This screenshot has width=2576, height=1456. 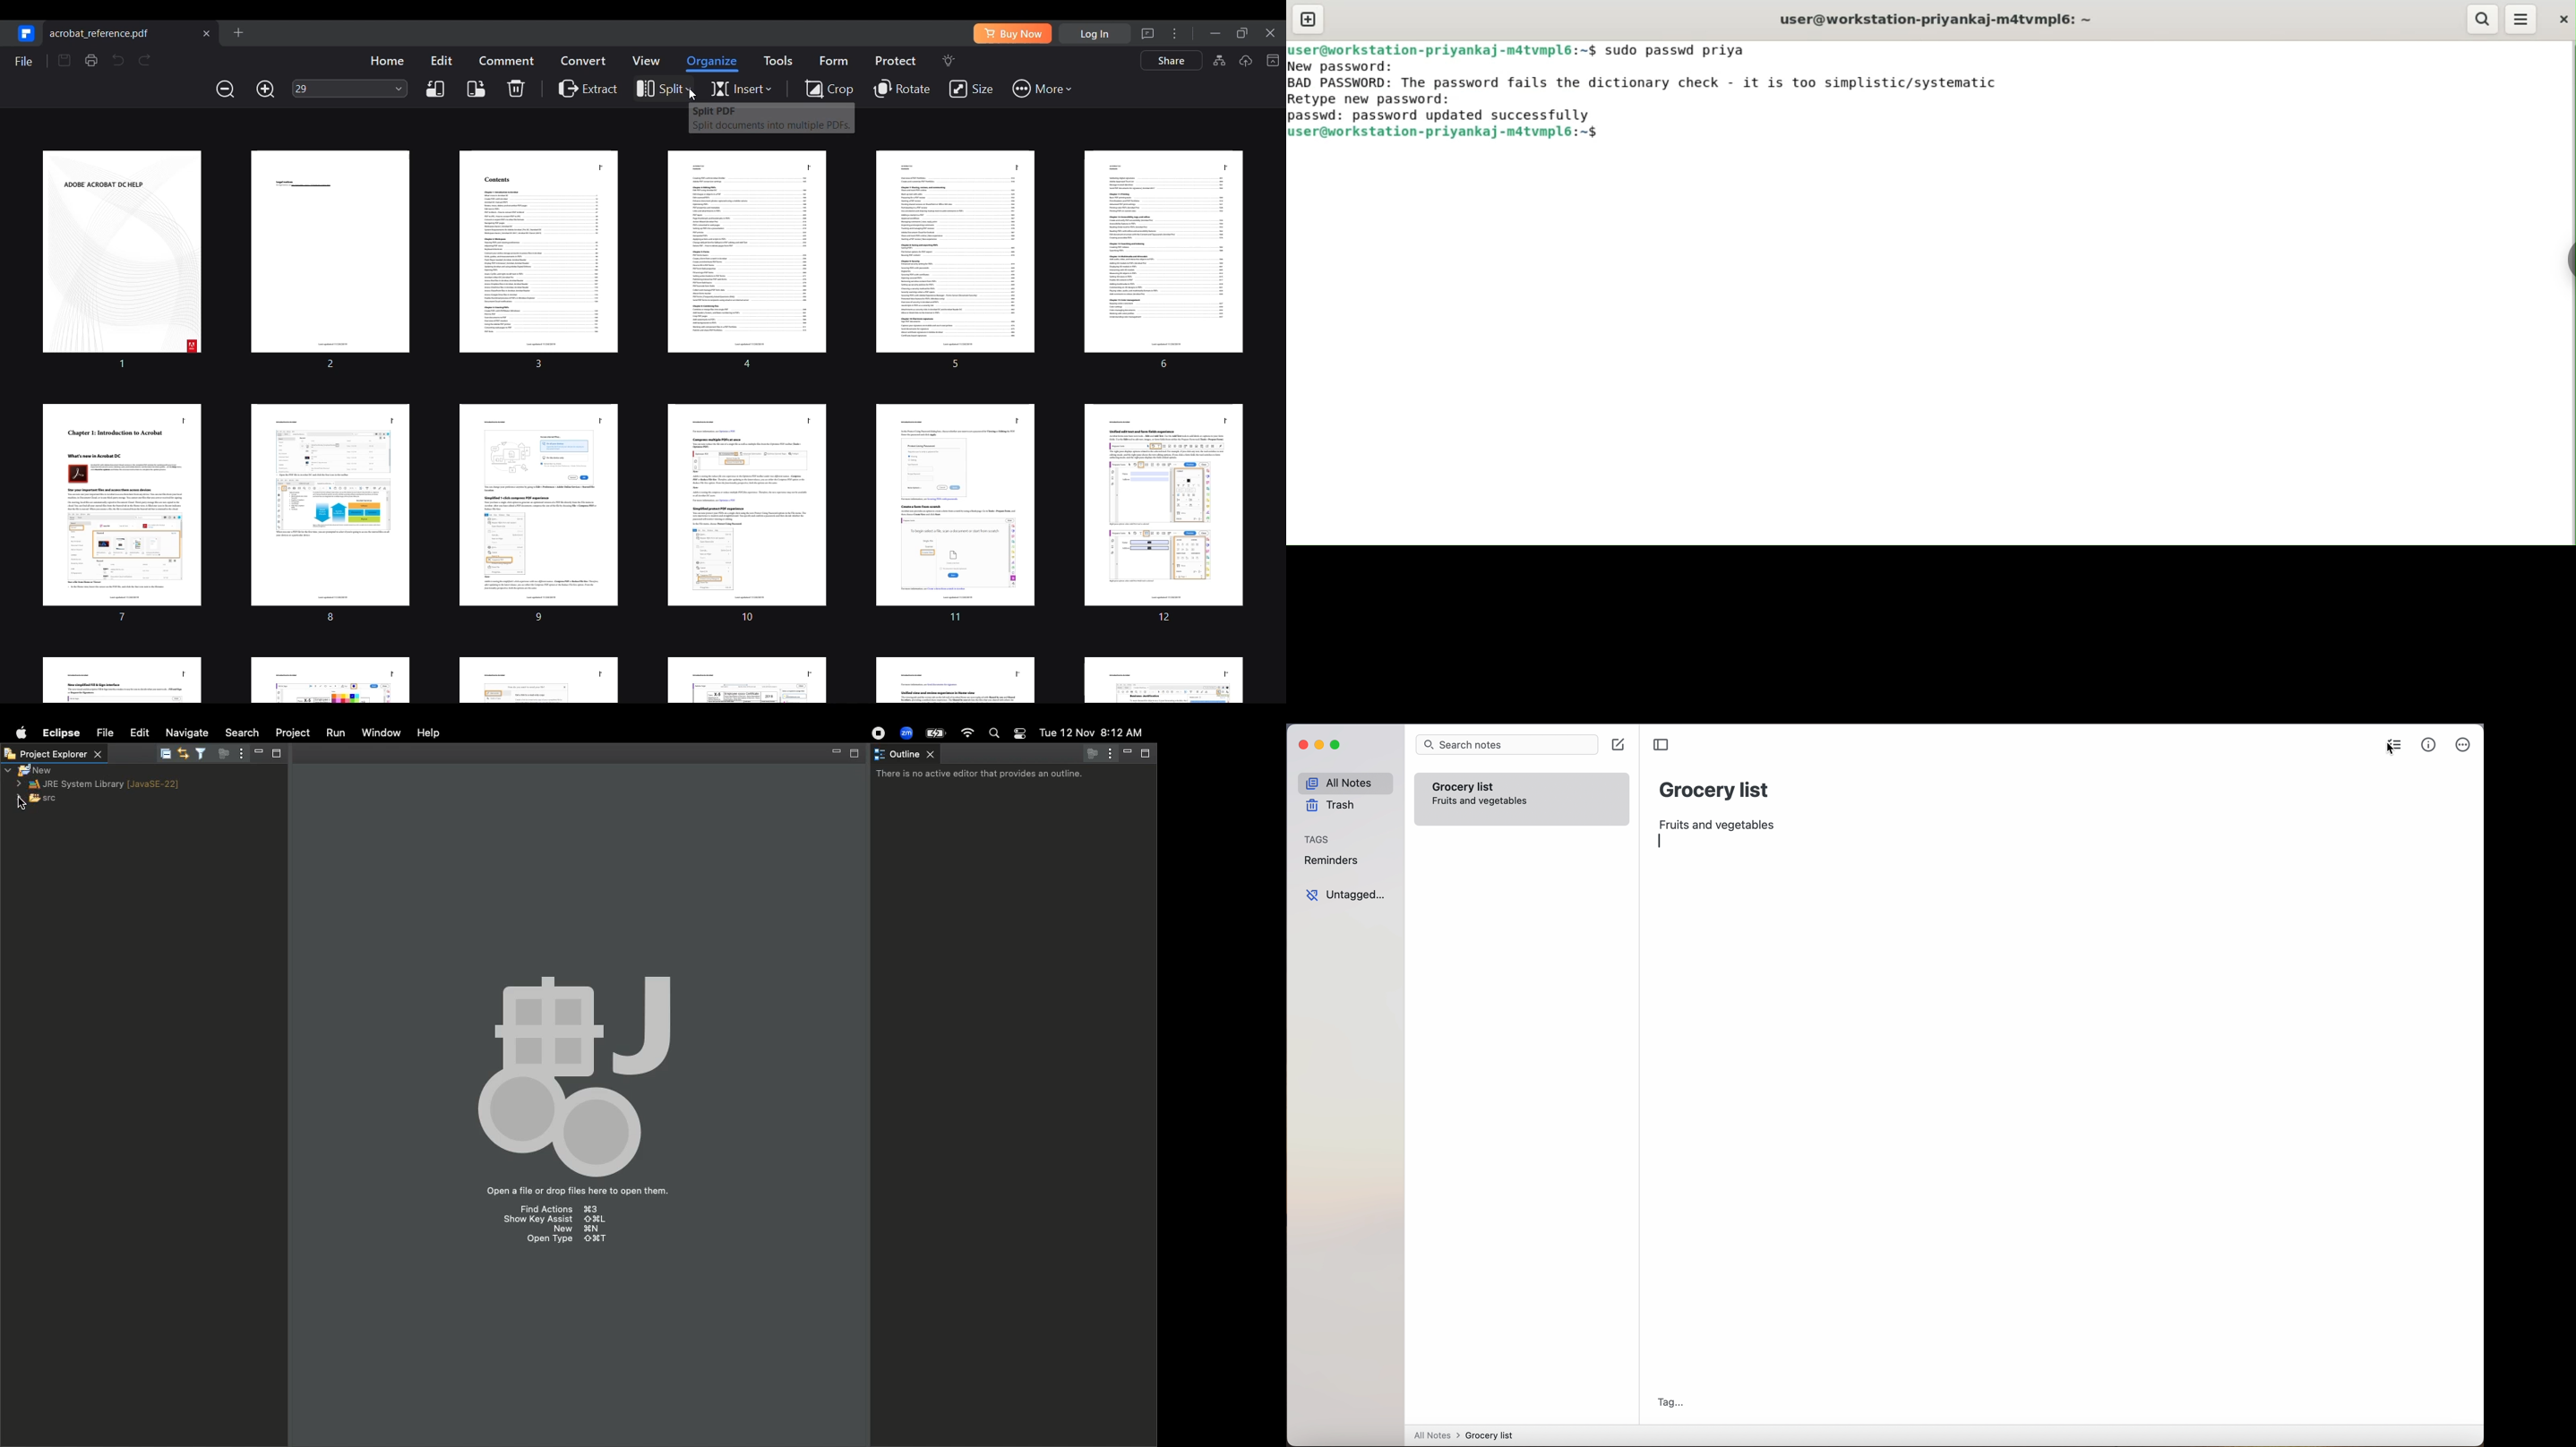 I want to click on click on checklist, so click(x=2392, y=747).